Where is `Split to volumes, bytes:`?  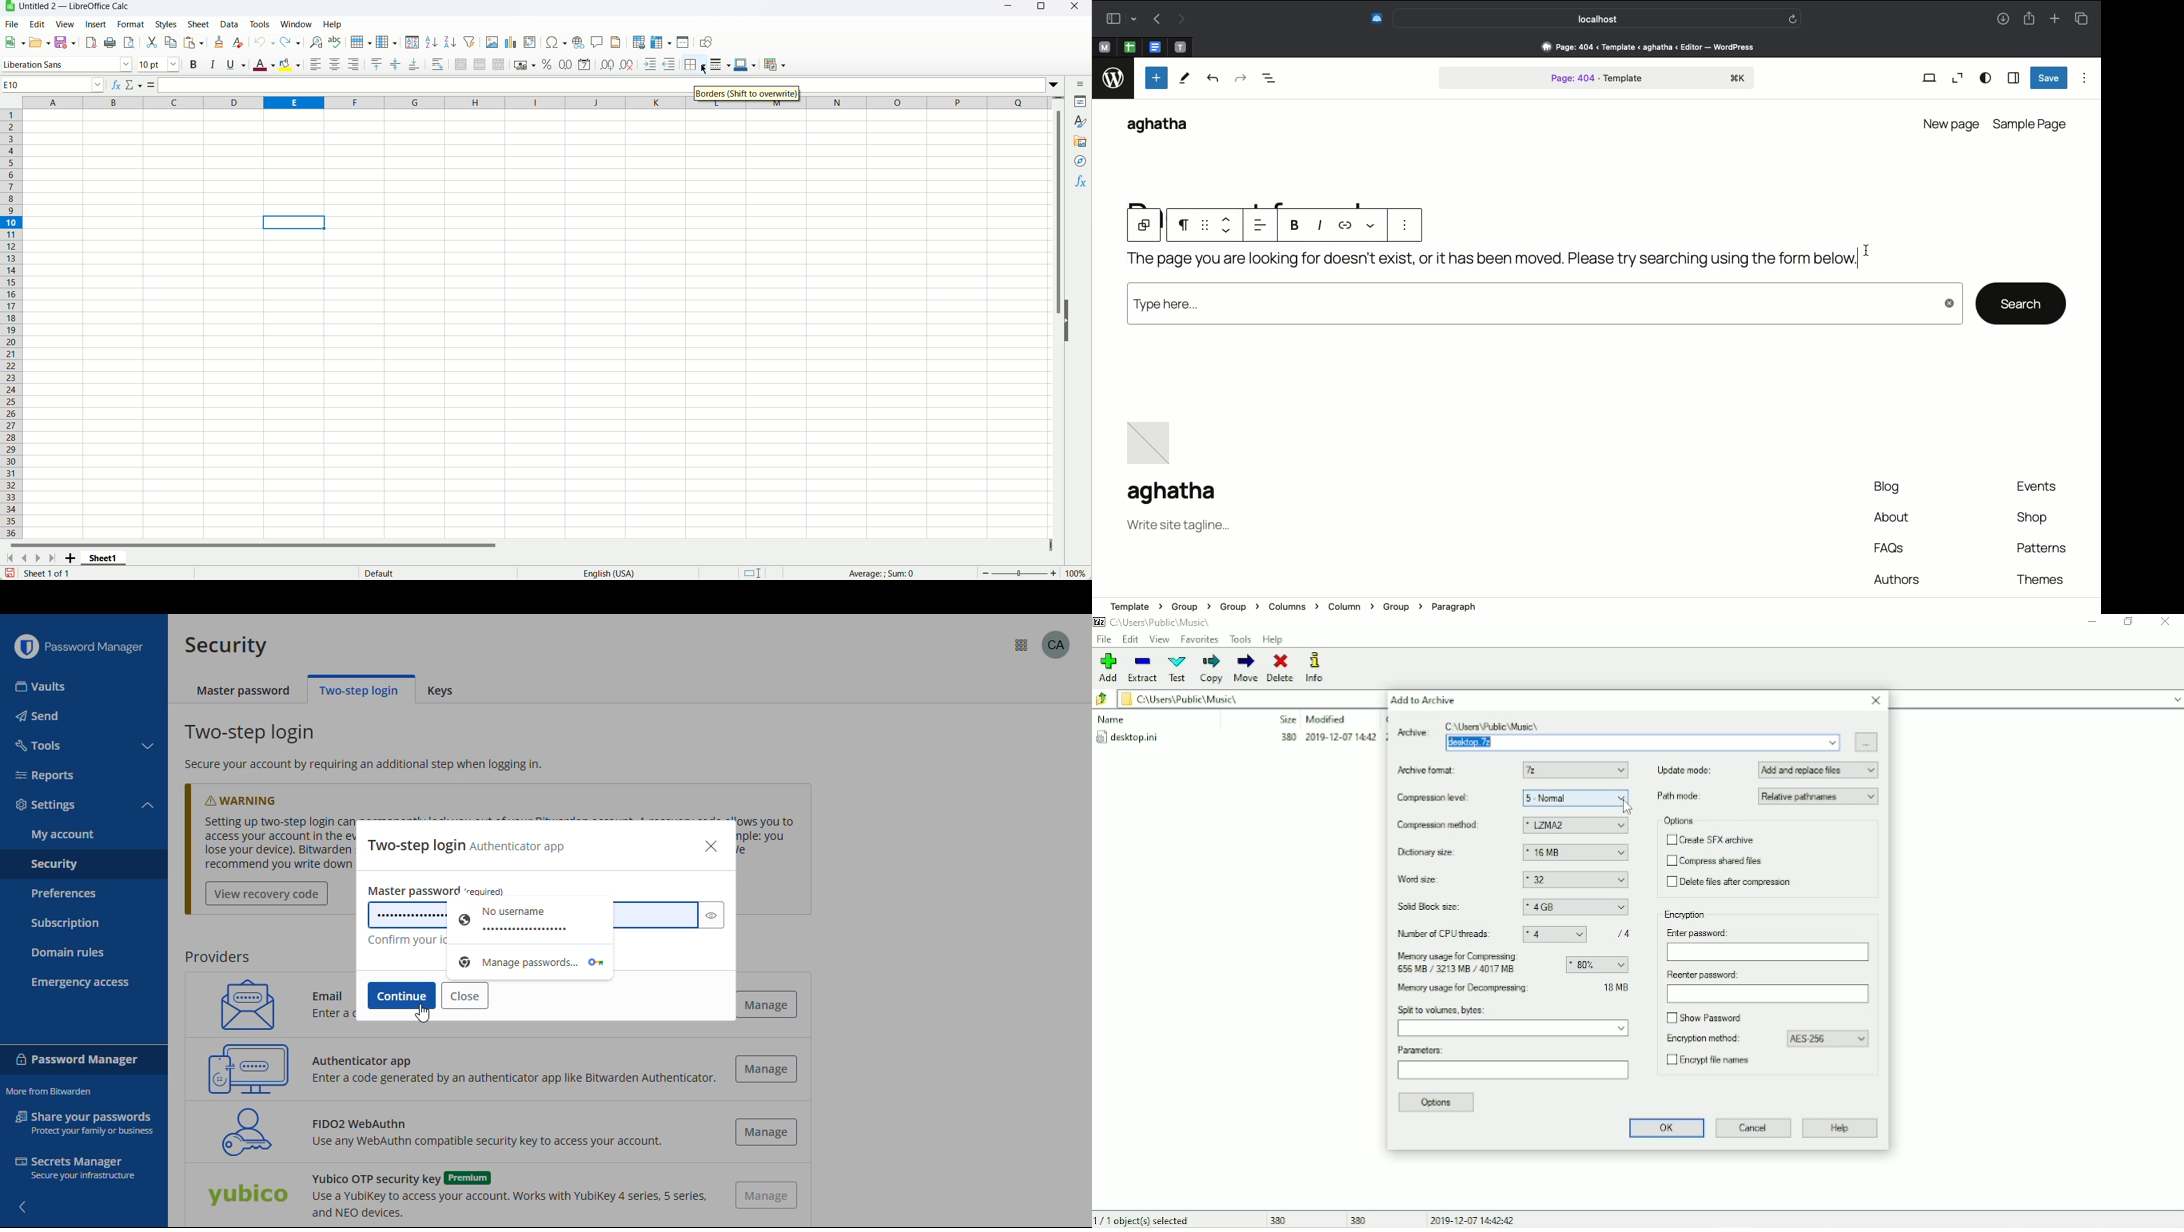 Split to volumes, bytes: is located at coordinates (1443, 1010).